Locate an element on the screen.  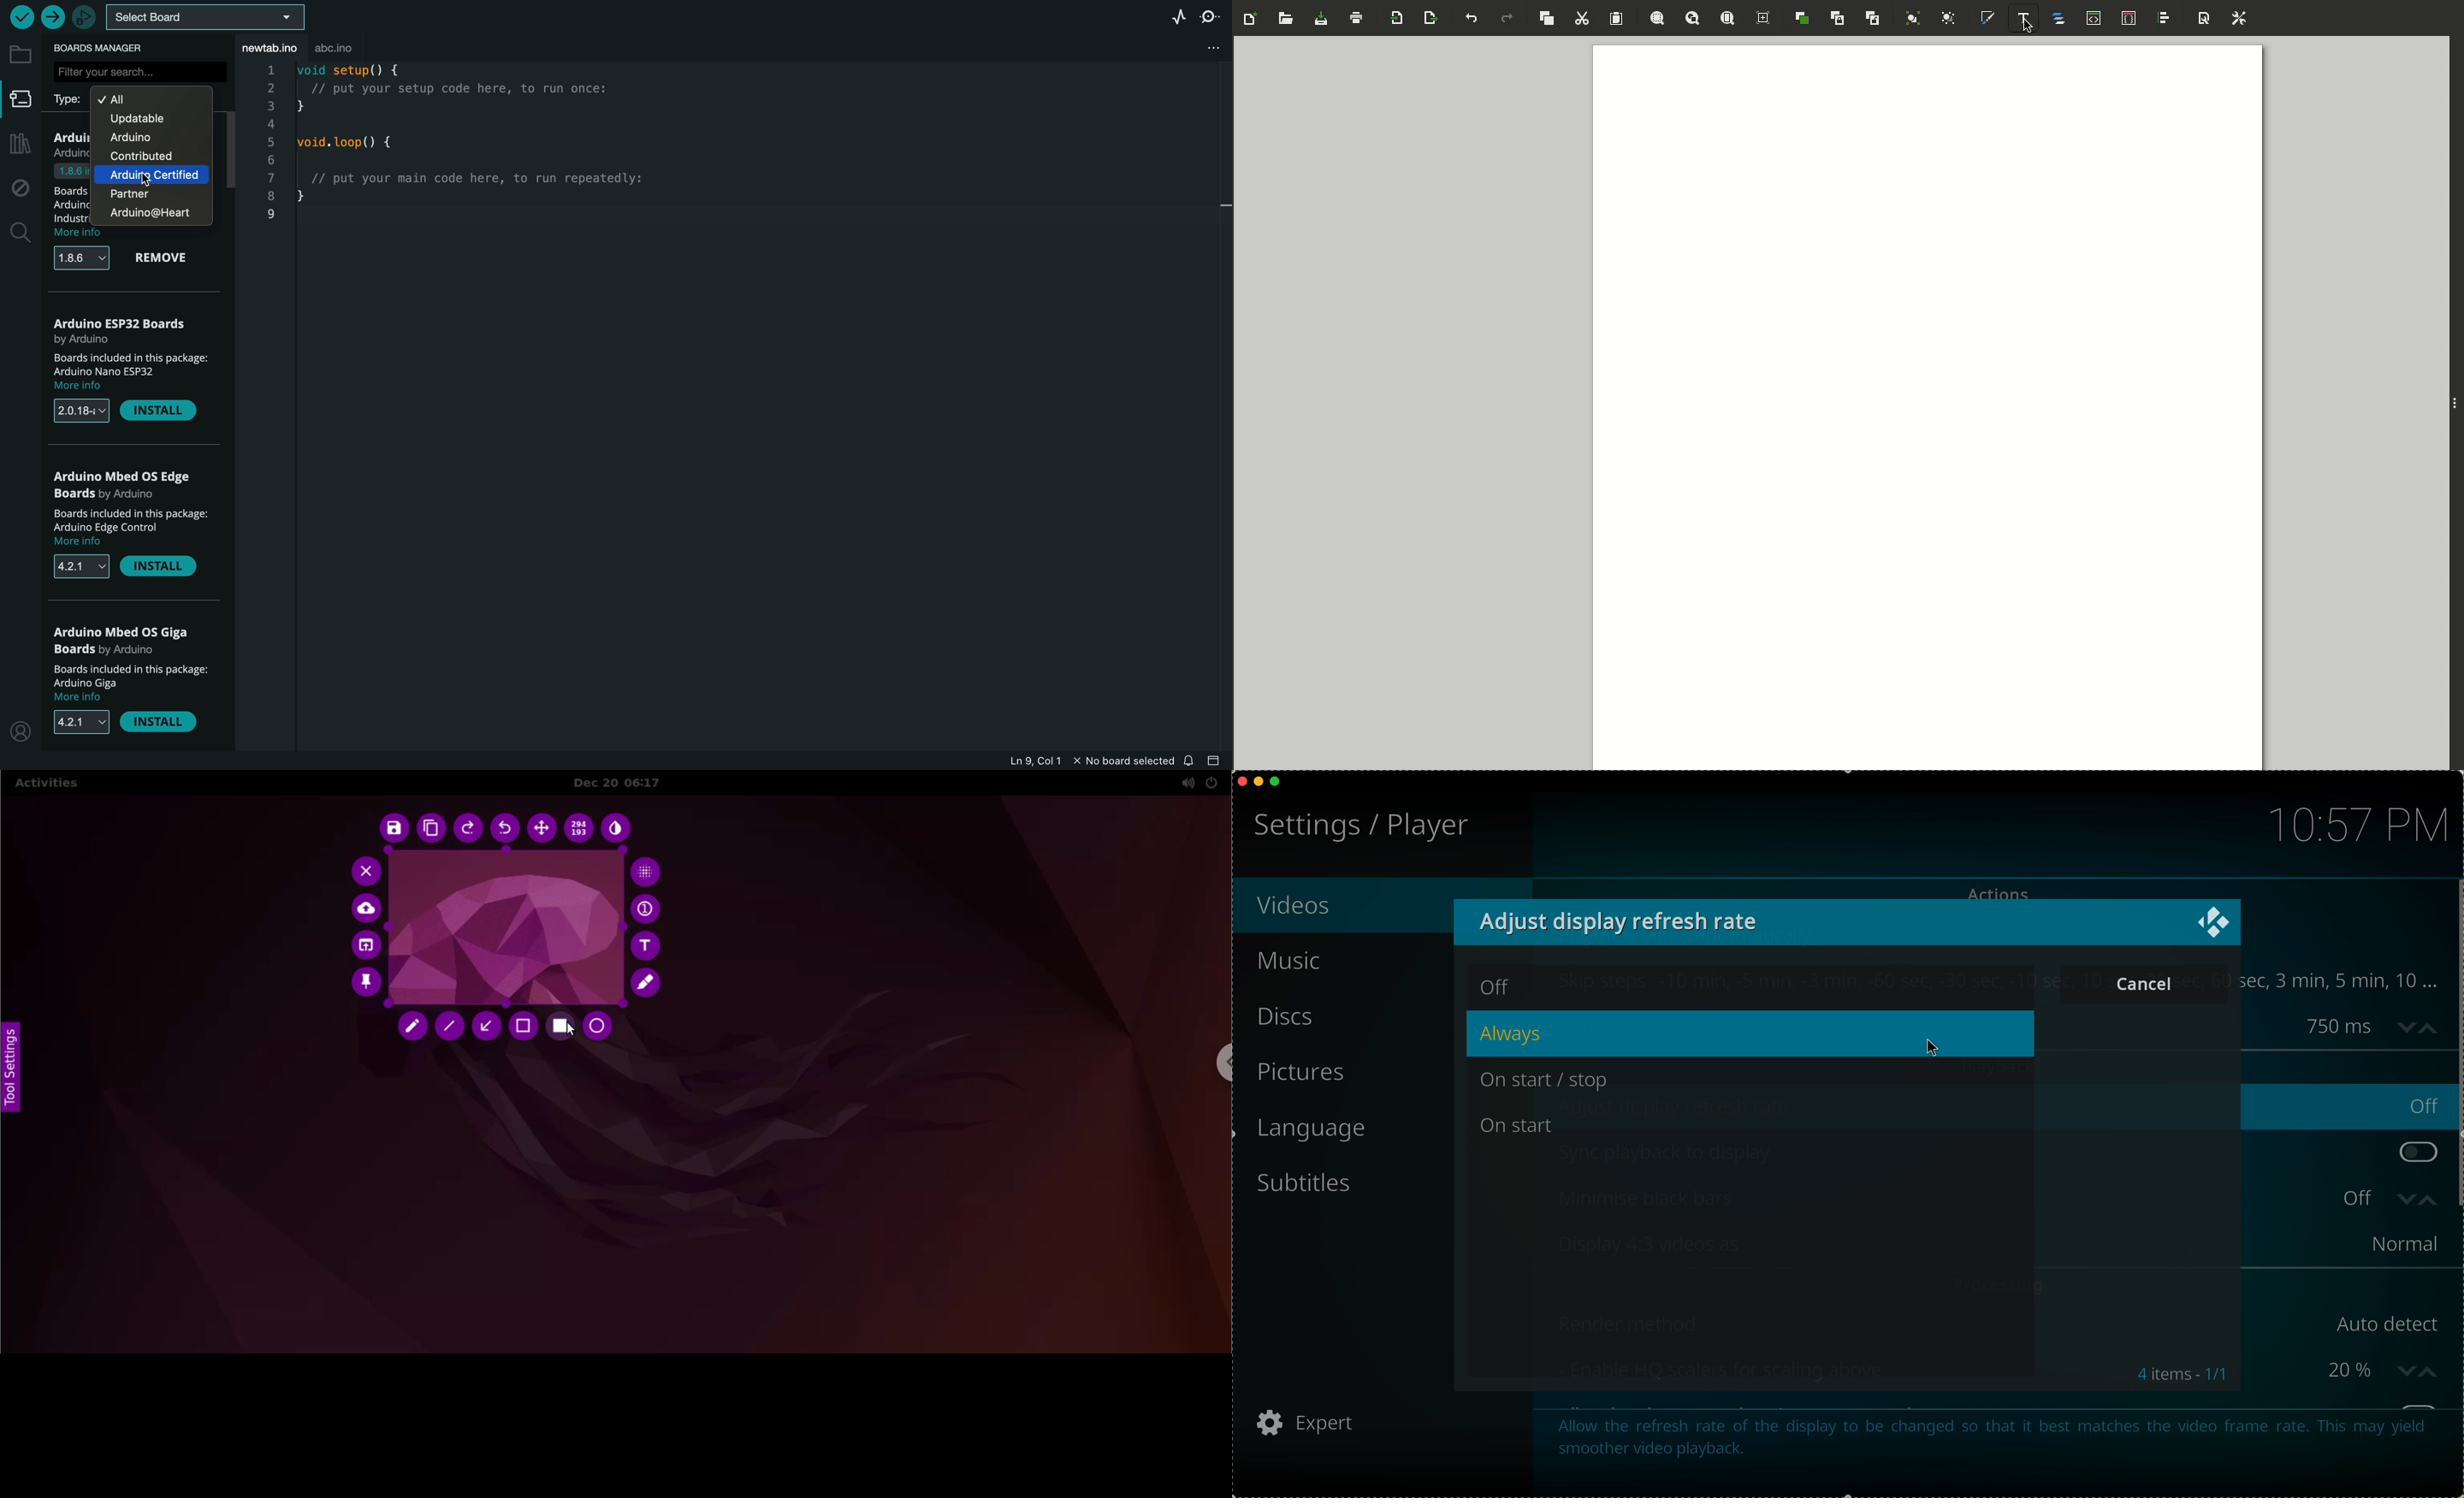
click on videos is located at coordinates (1341, 907).